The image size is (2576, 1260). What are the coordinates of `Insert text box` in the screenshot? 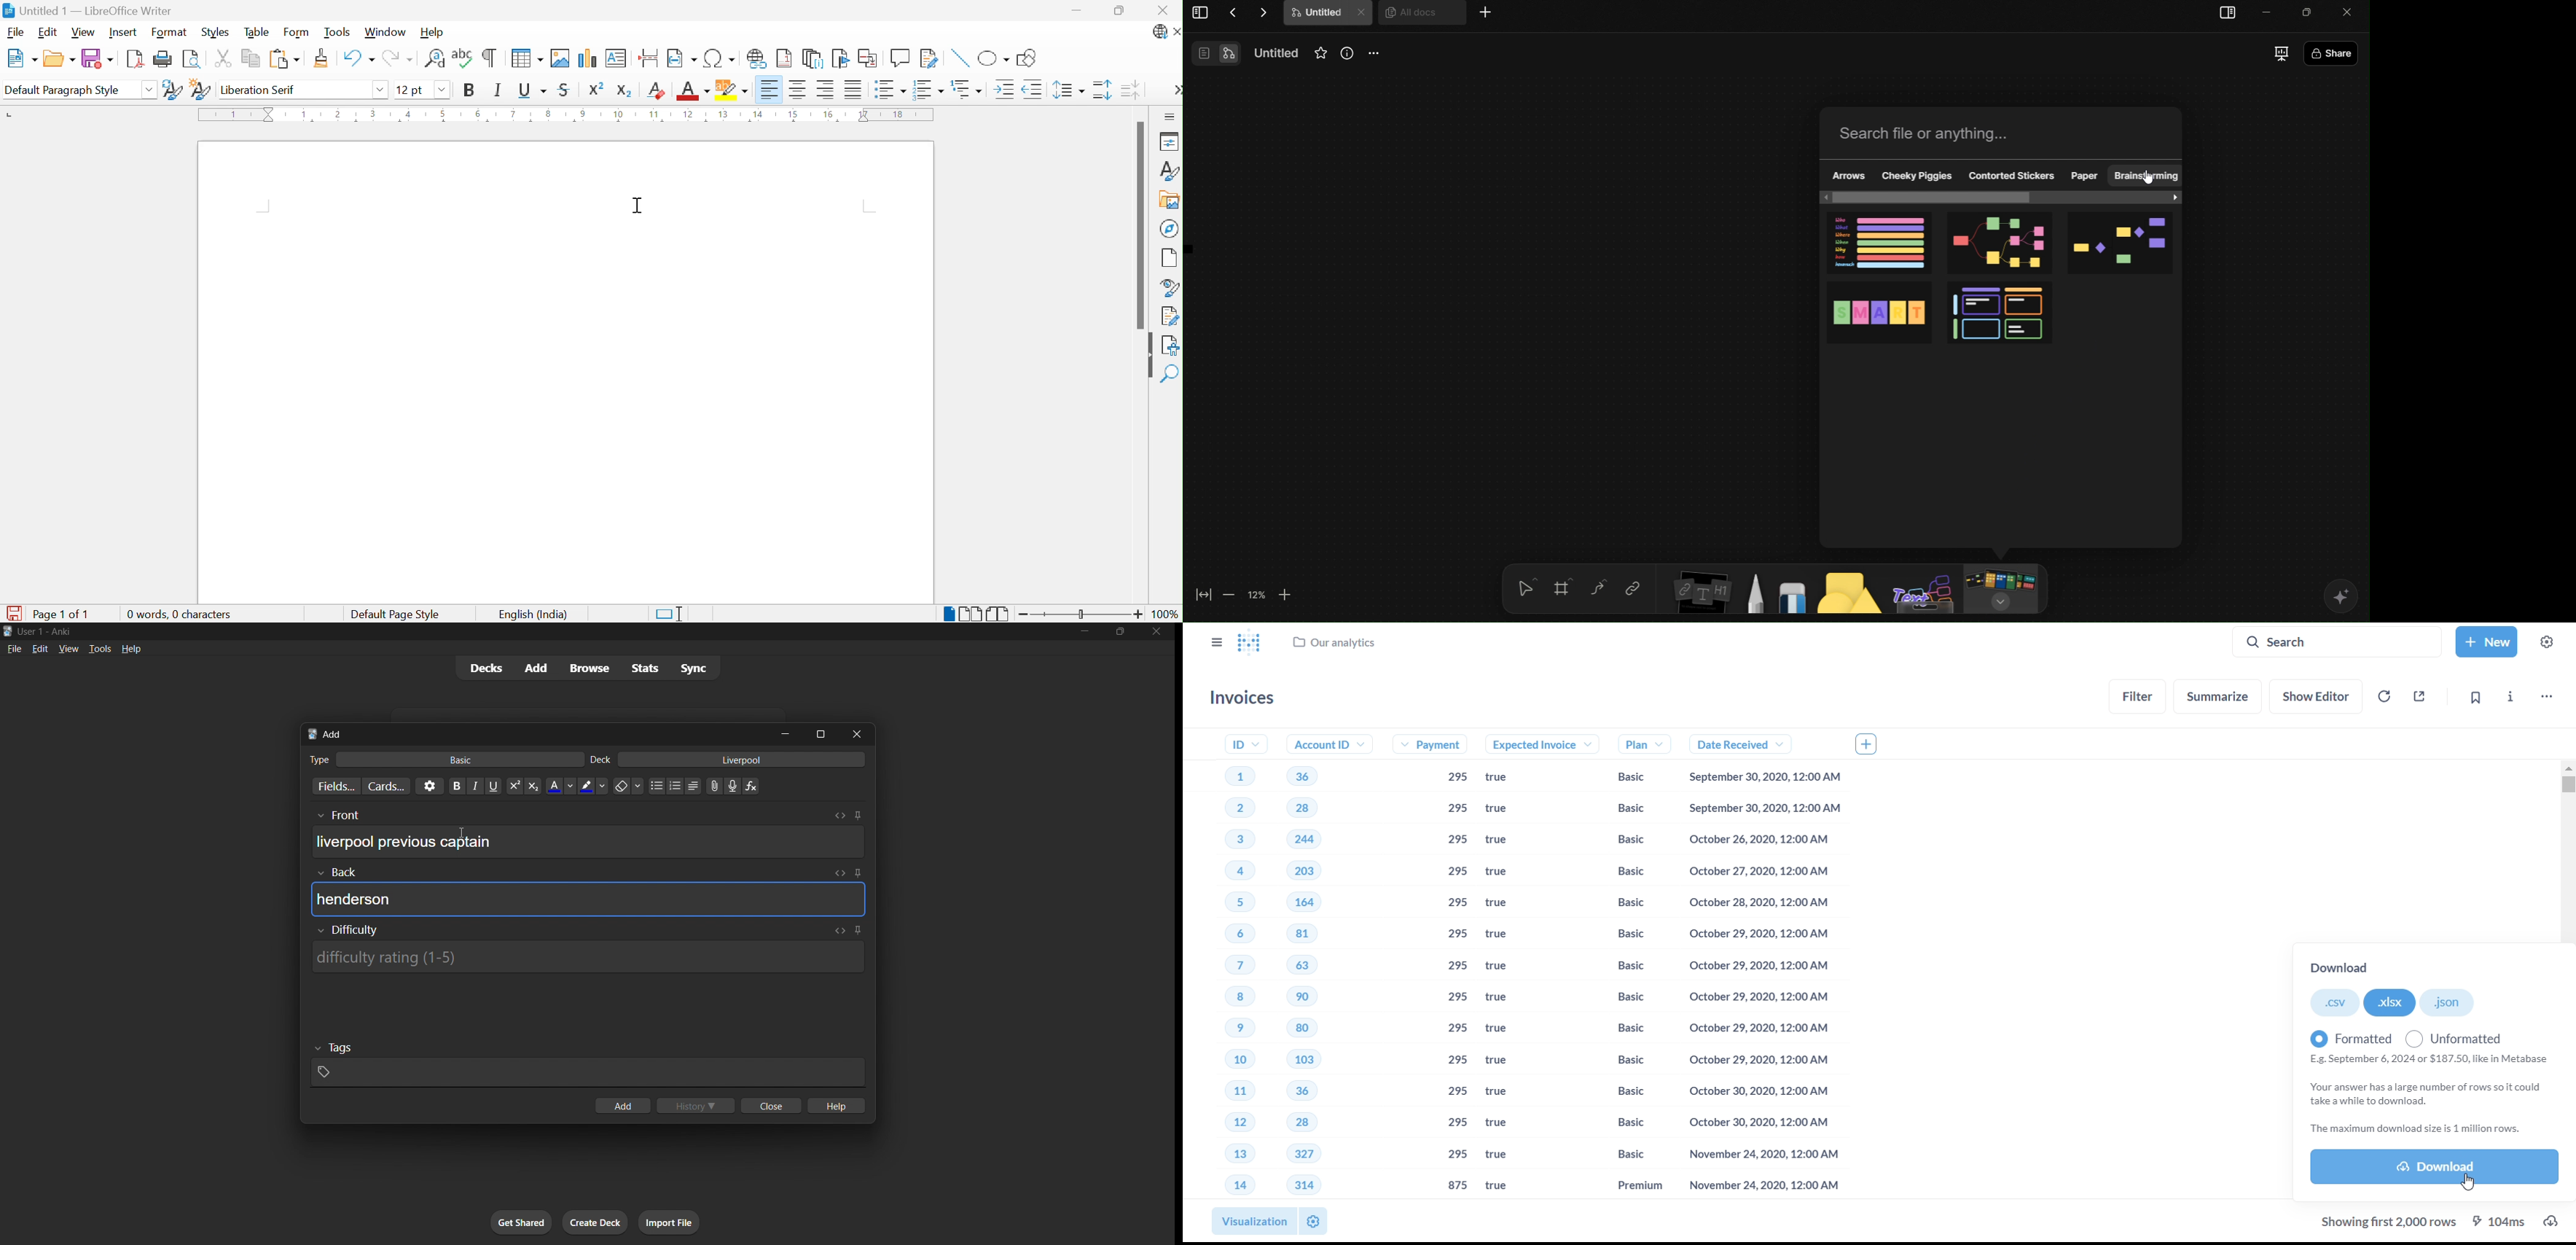 It's located at (616, 58).